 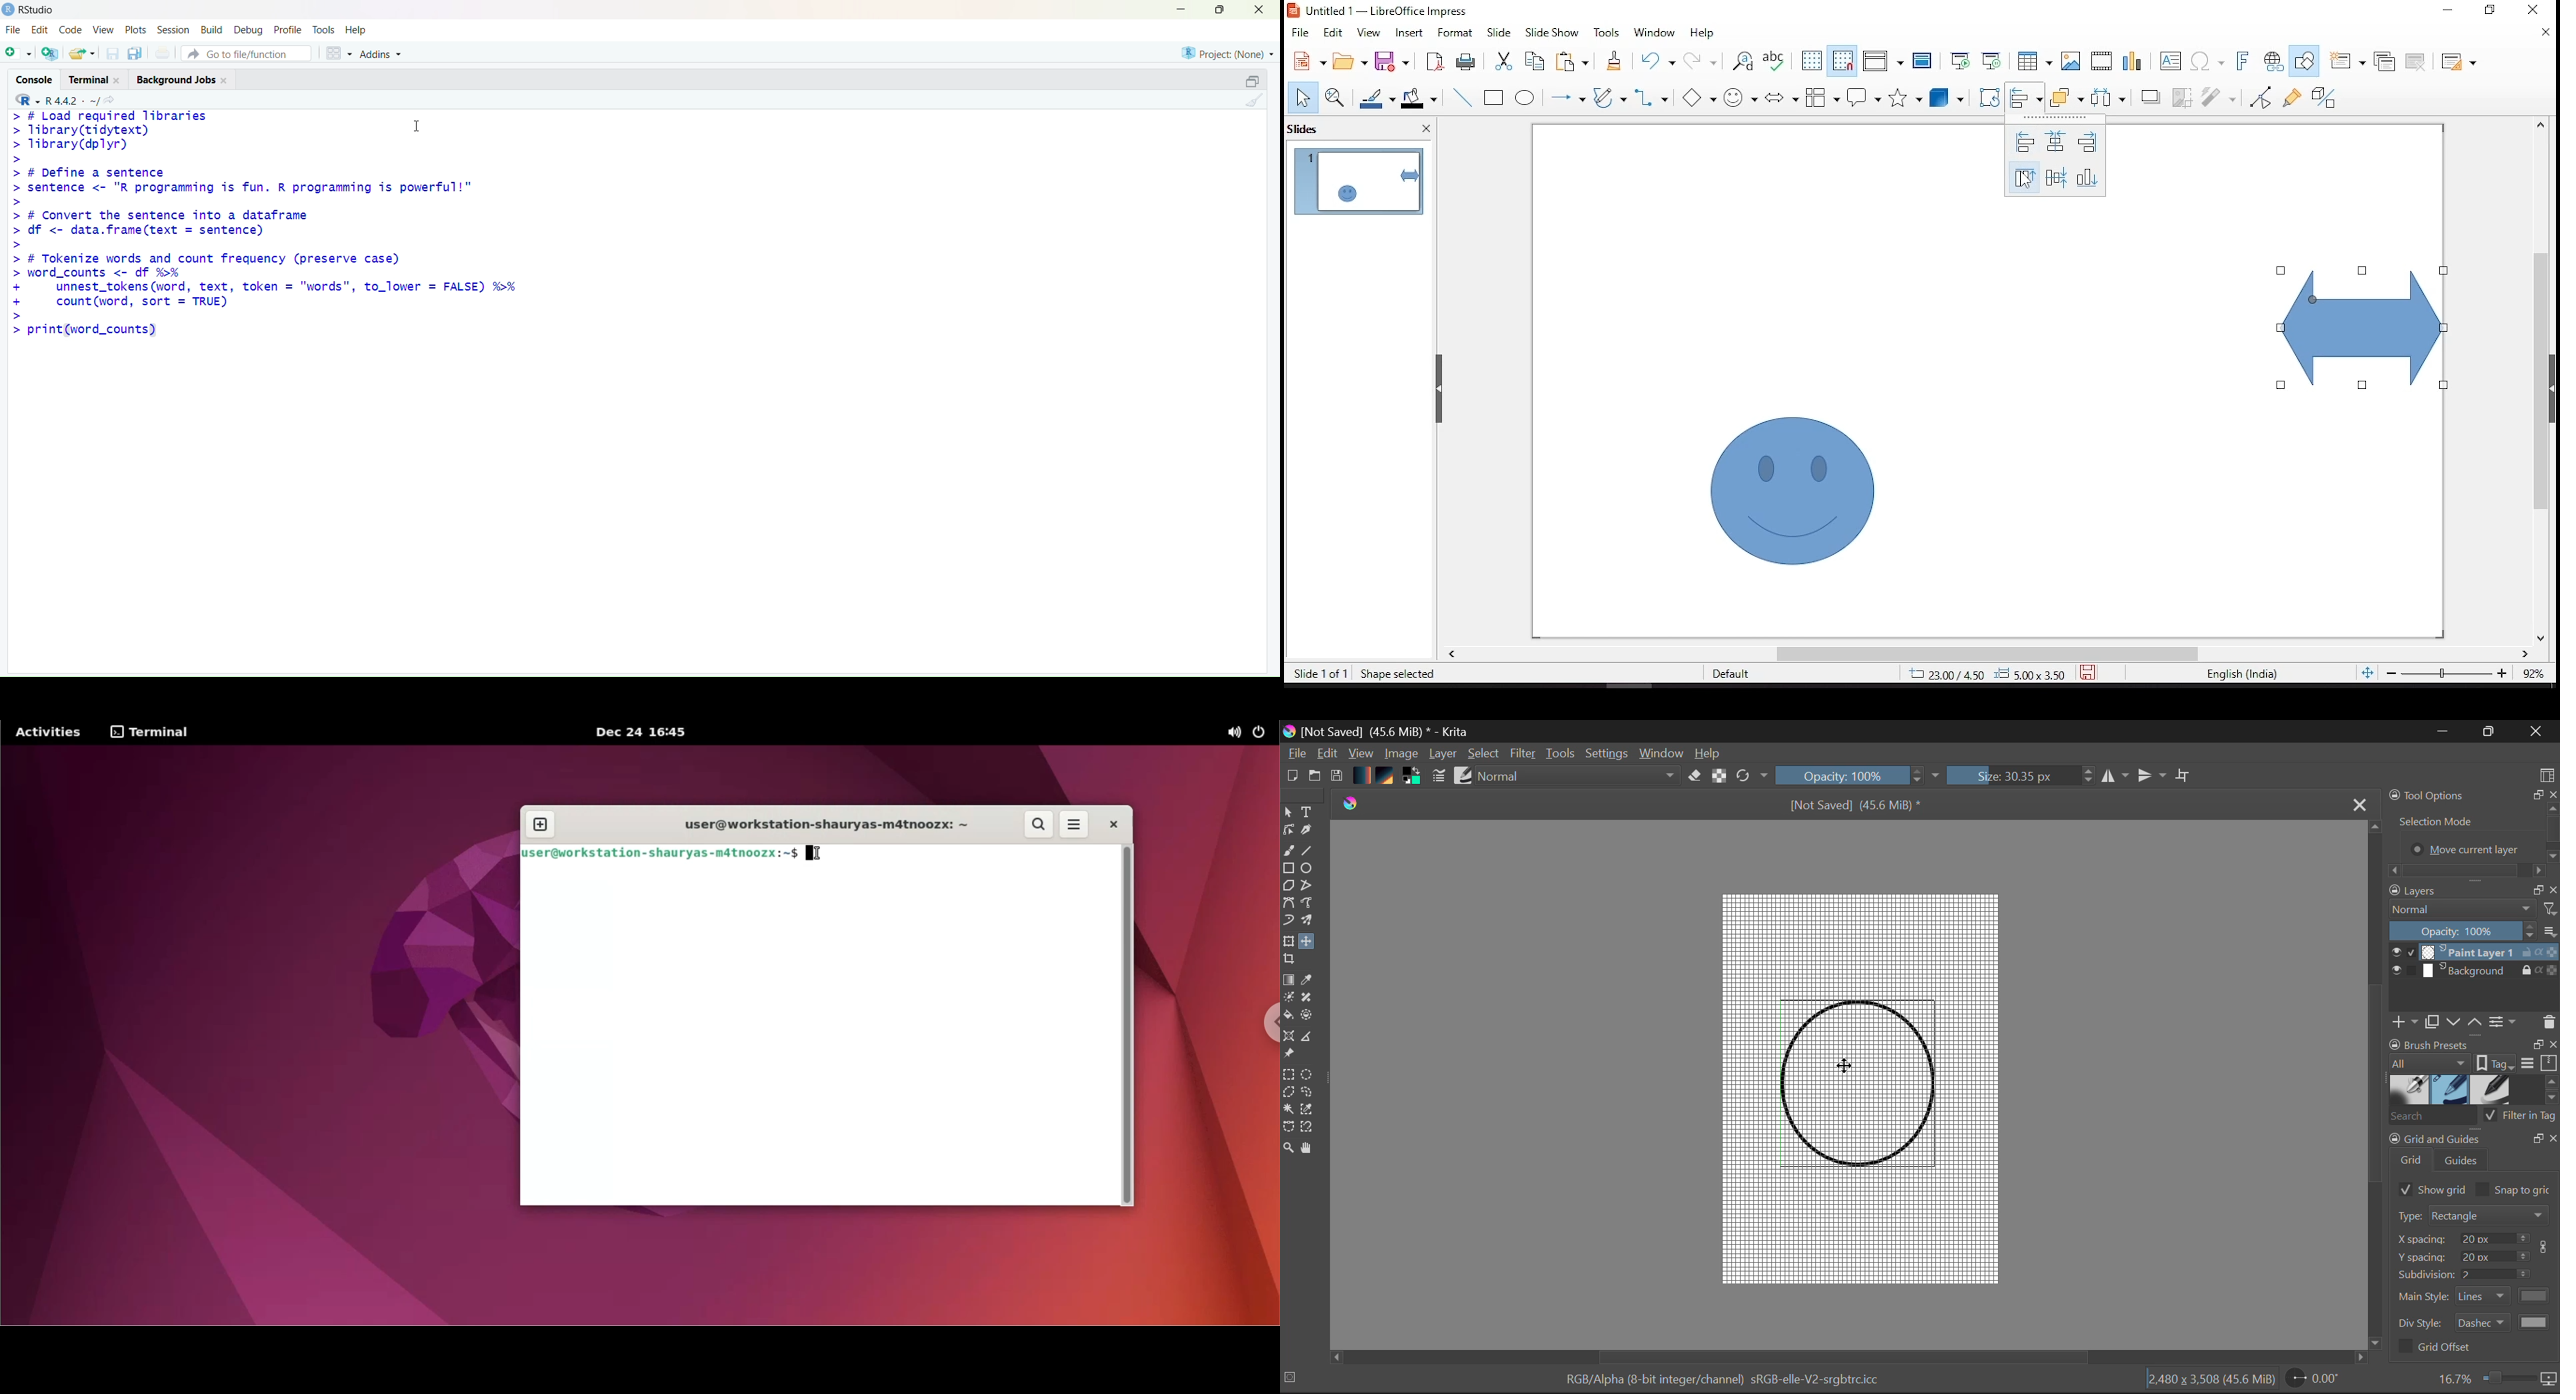 What do you see at coordinates (1423, 98) in the screenshot?
I see `fill color` at bounding box center [1423, 98].